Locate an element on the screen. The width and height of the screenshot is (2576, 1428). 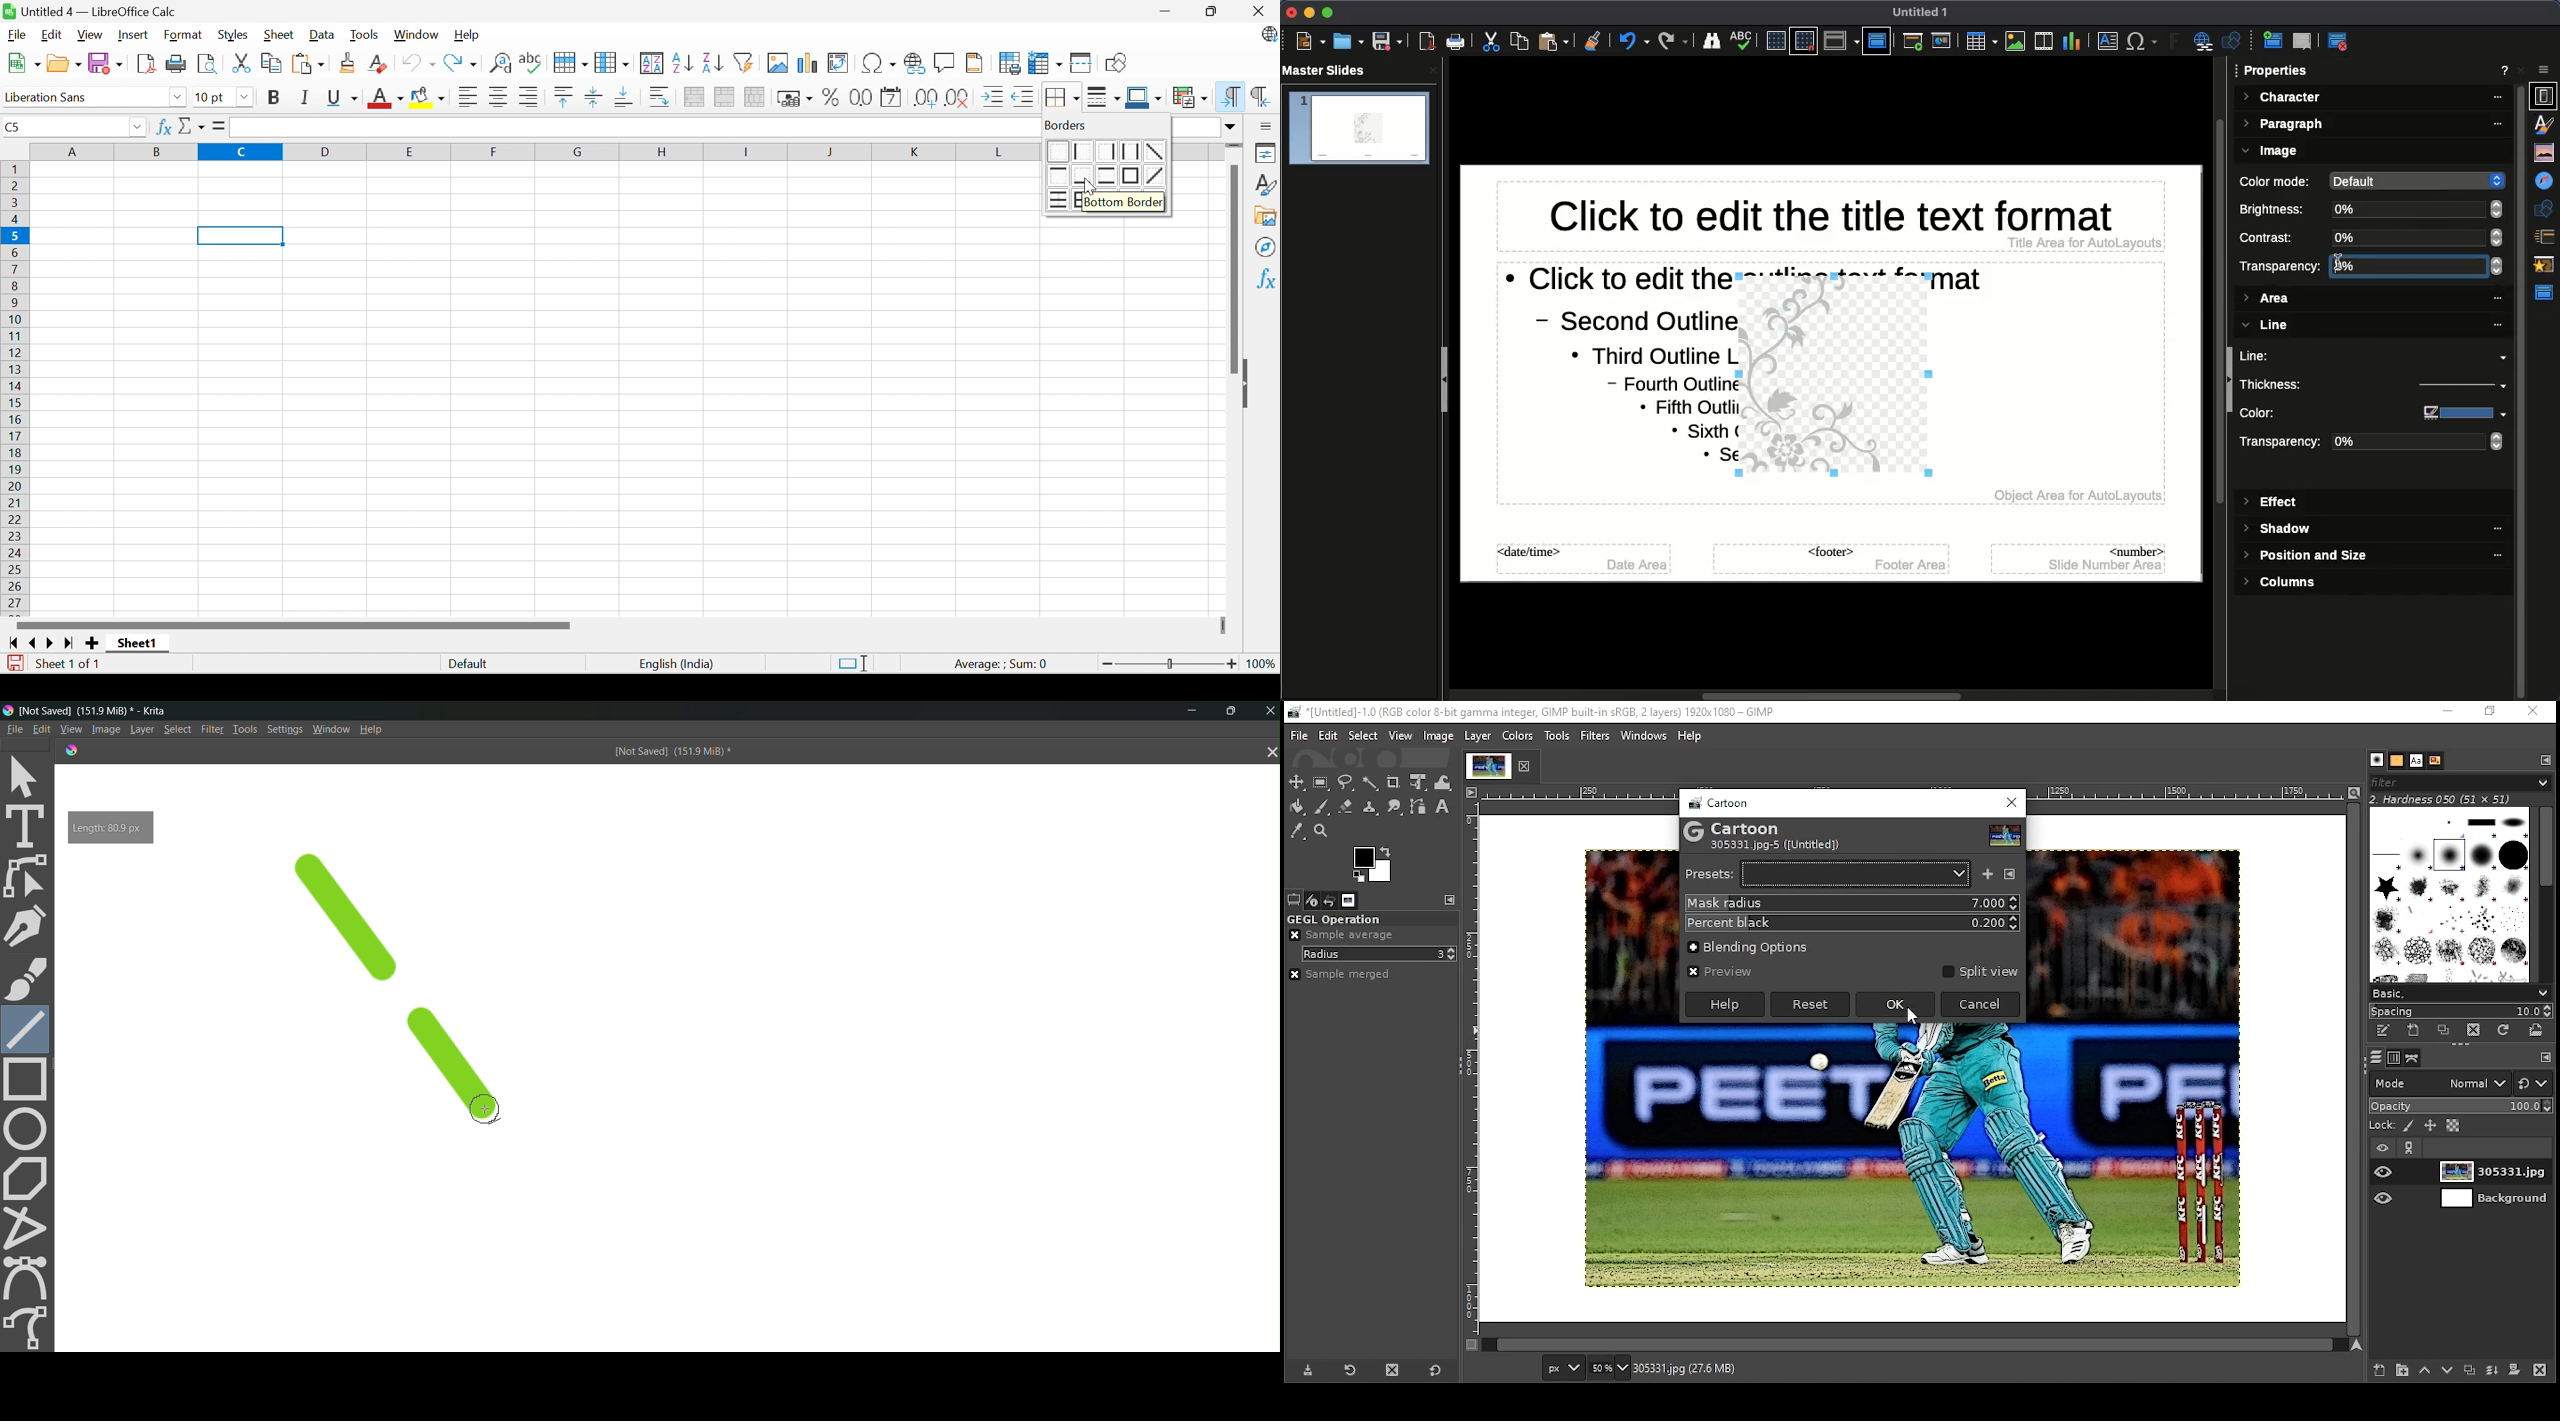
Top border is located at coordinates (1061, 176).